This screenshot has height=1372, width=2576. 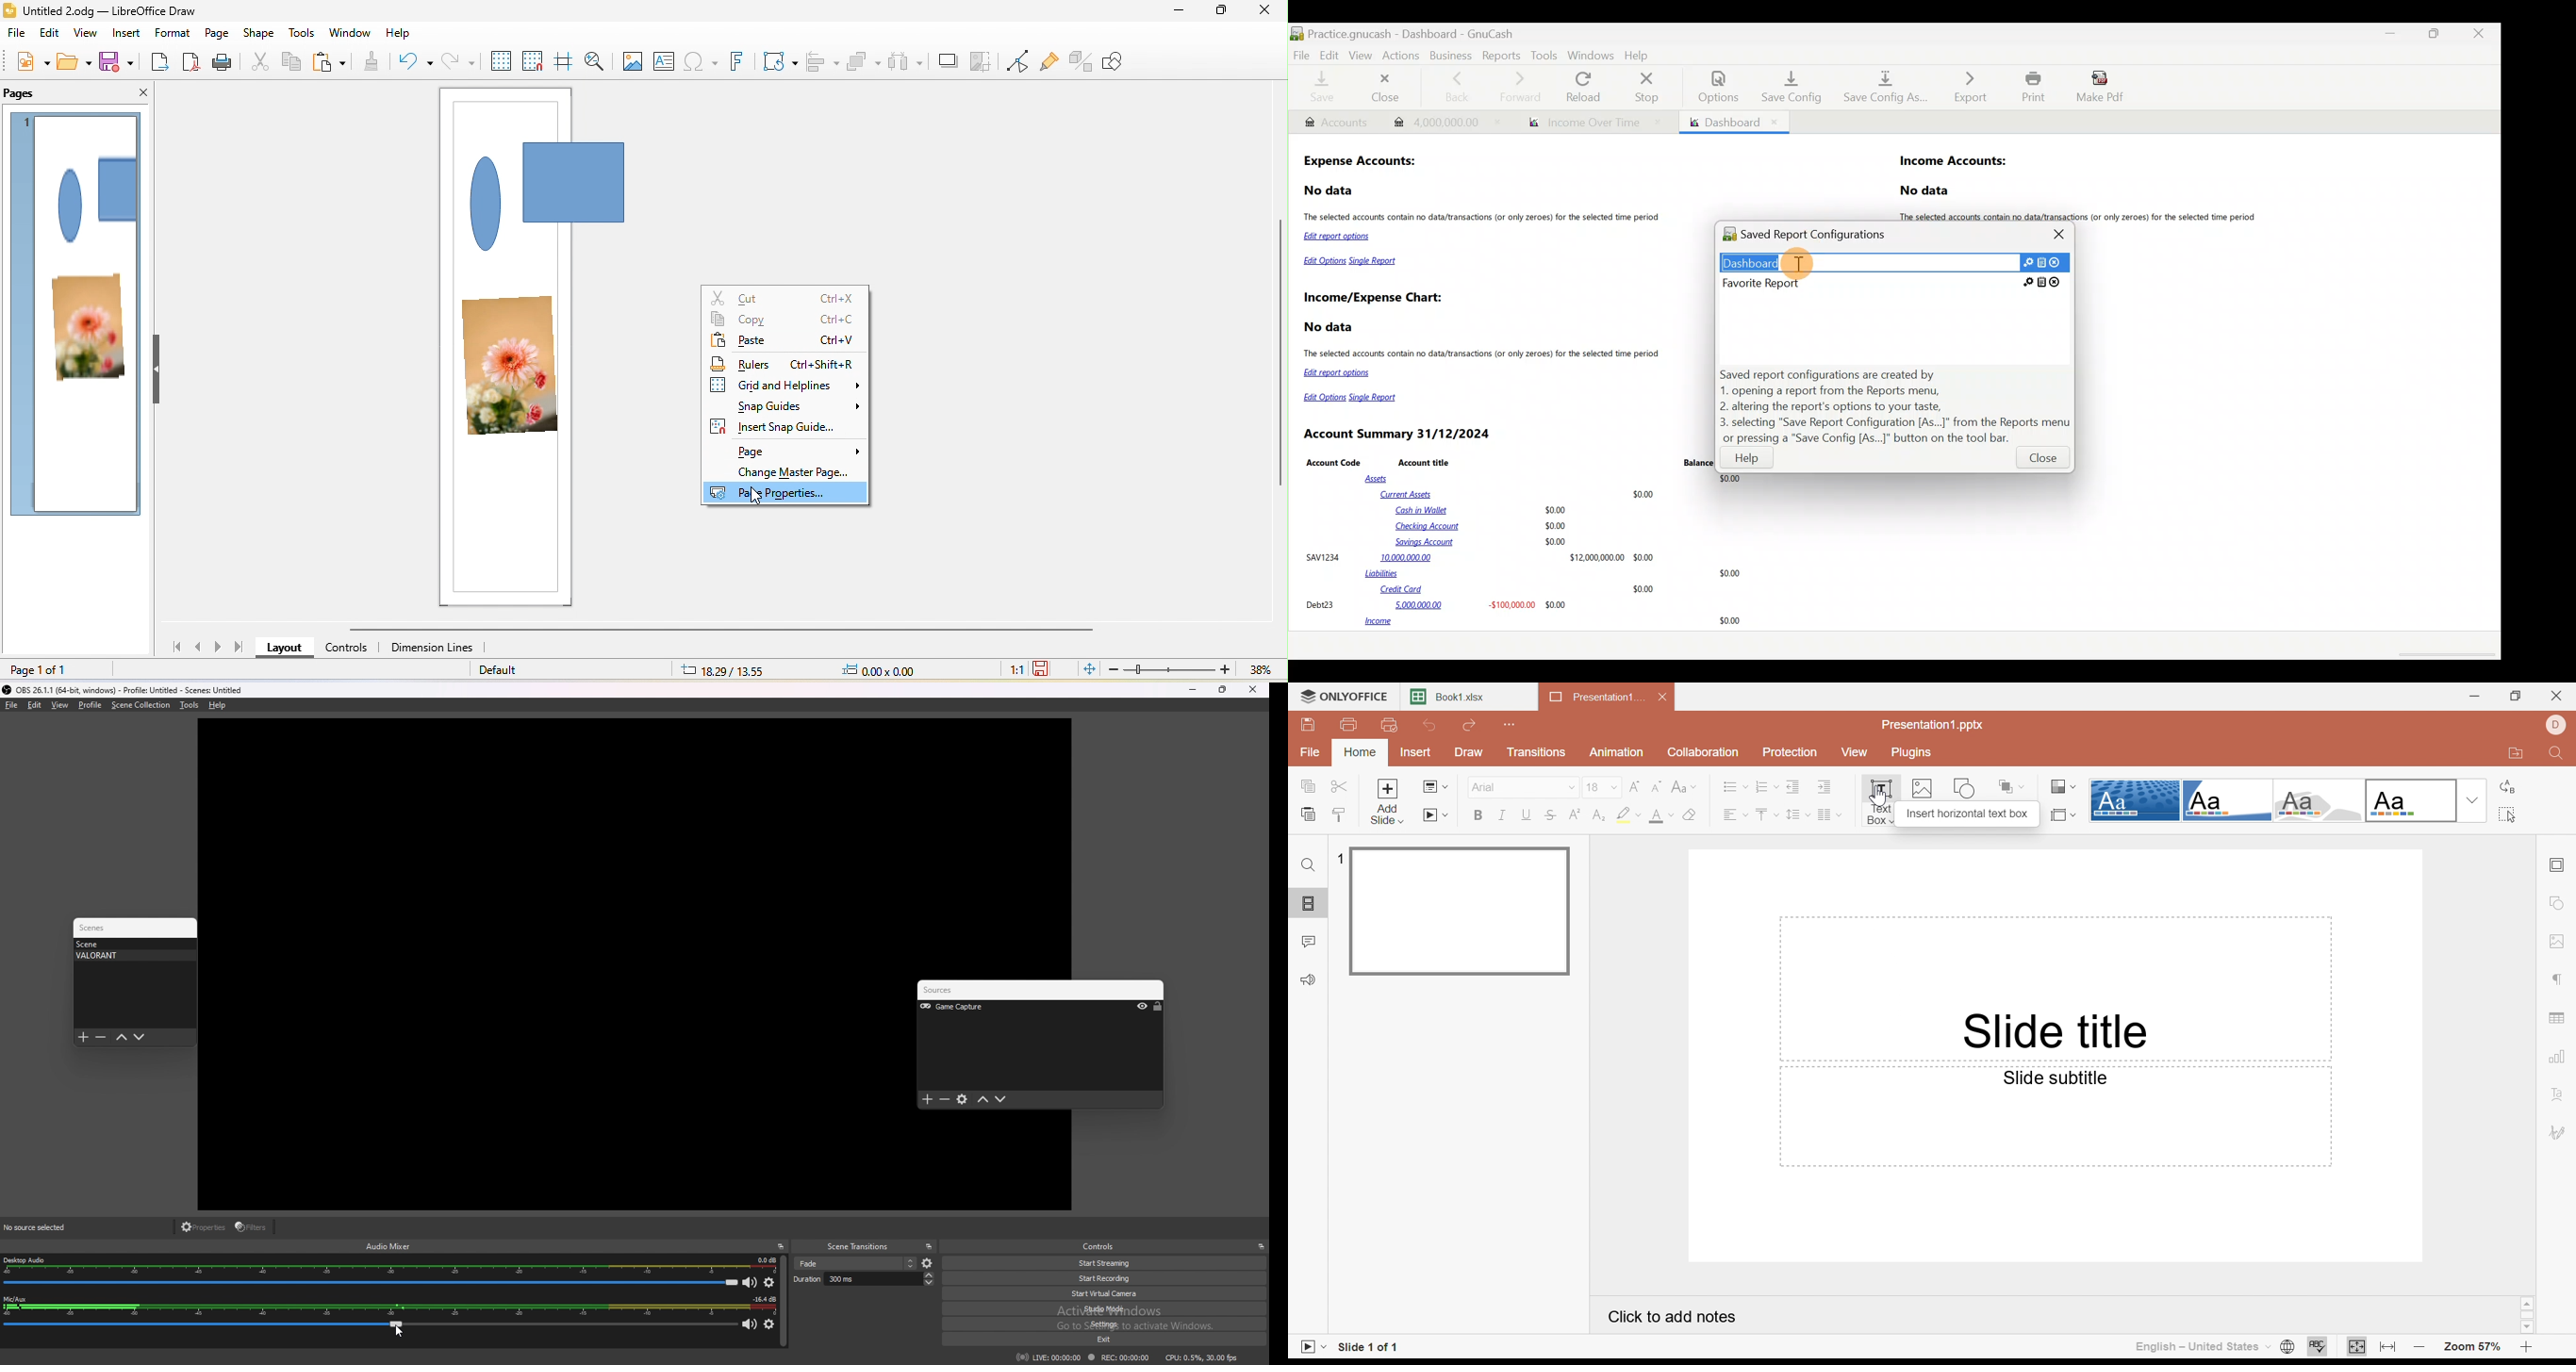 What do you see at coordinates (216, 34) in the screenshot?
I see `page` at bounding box center [216, 34].